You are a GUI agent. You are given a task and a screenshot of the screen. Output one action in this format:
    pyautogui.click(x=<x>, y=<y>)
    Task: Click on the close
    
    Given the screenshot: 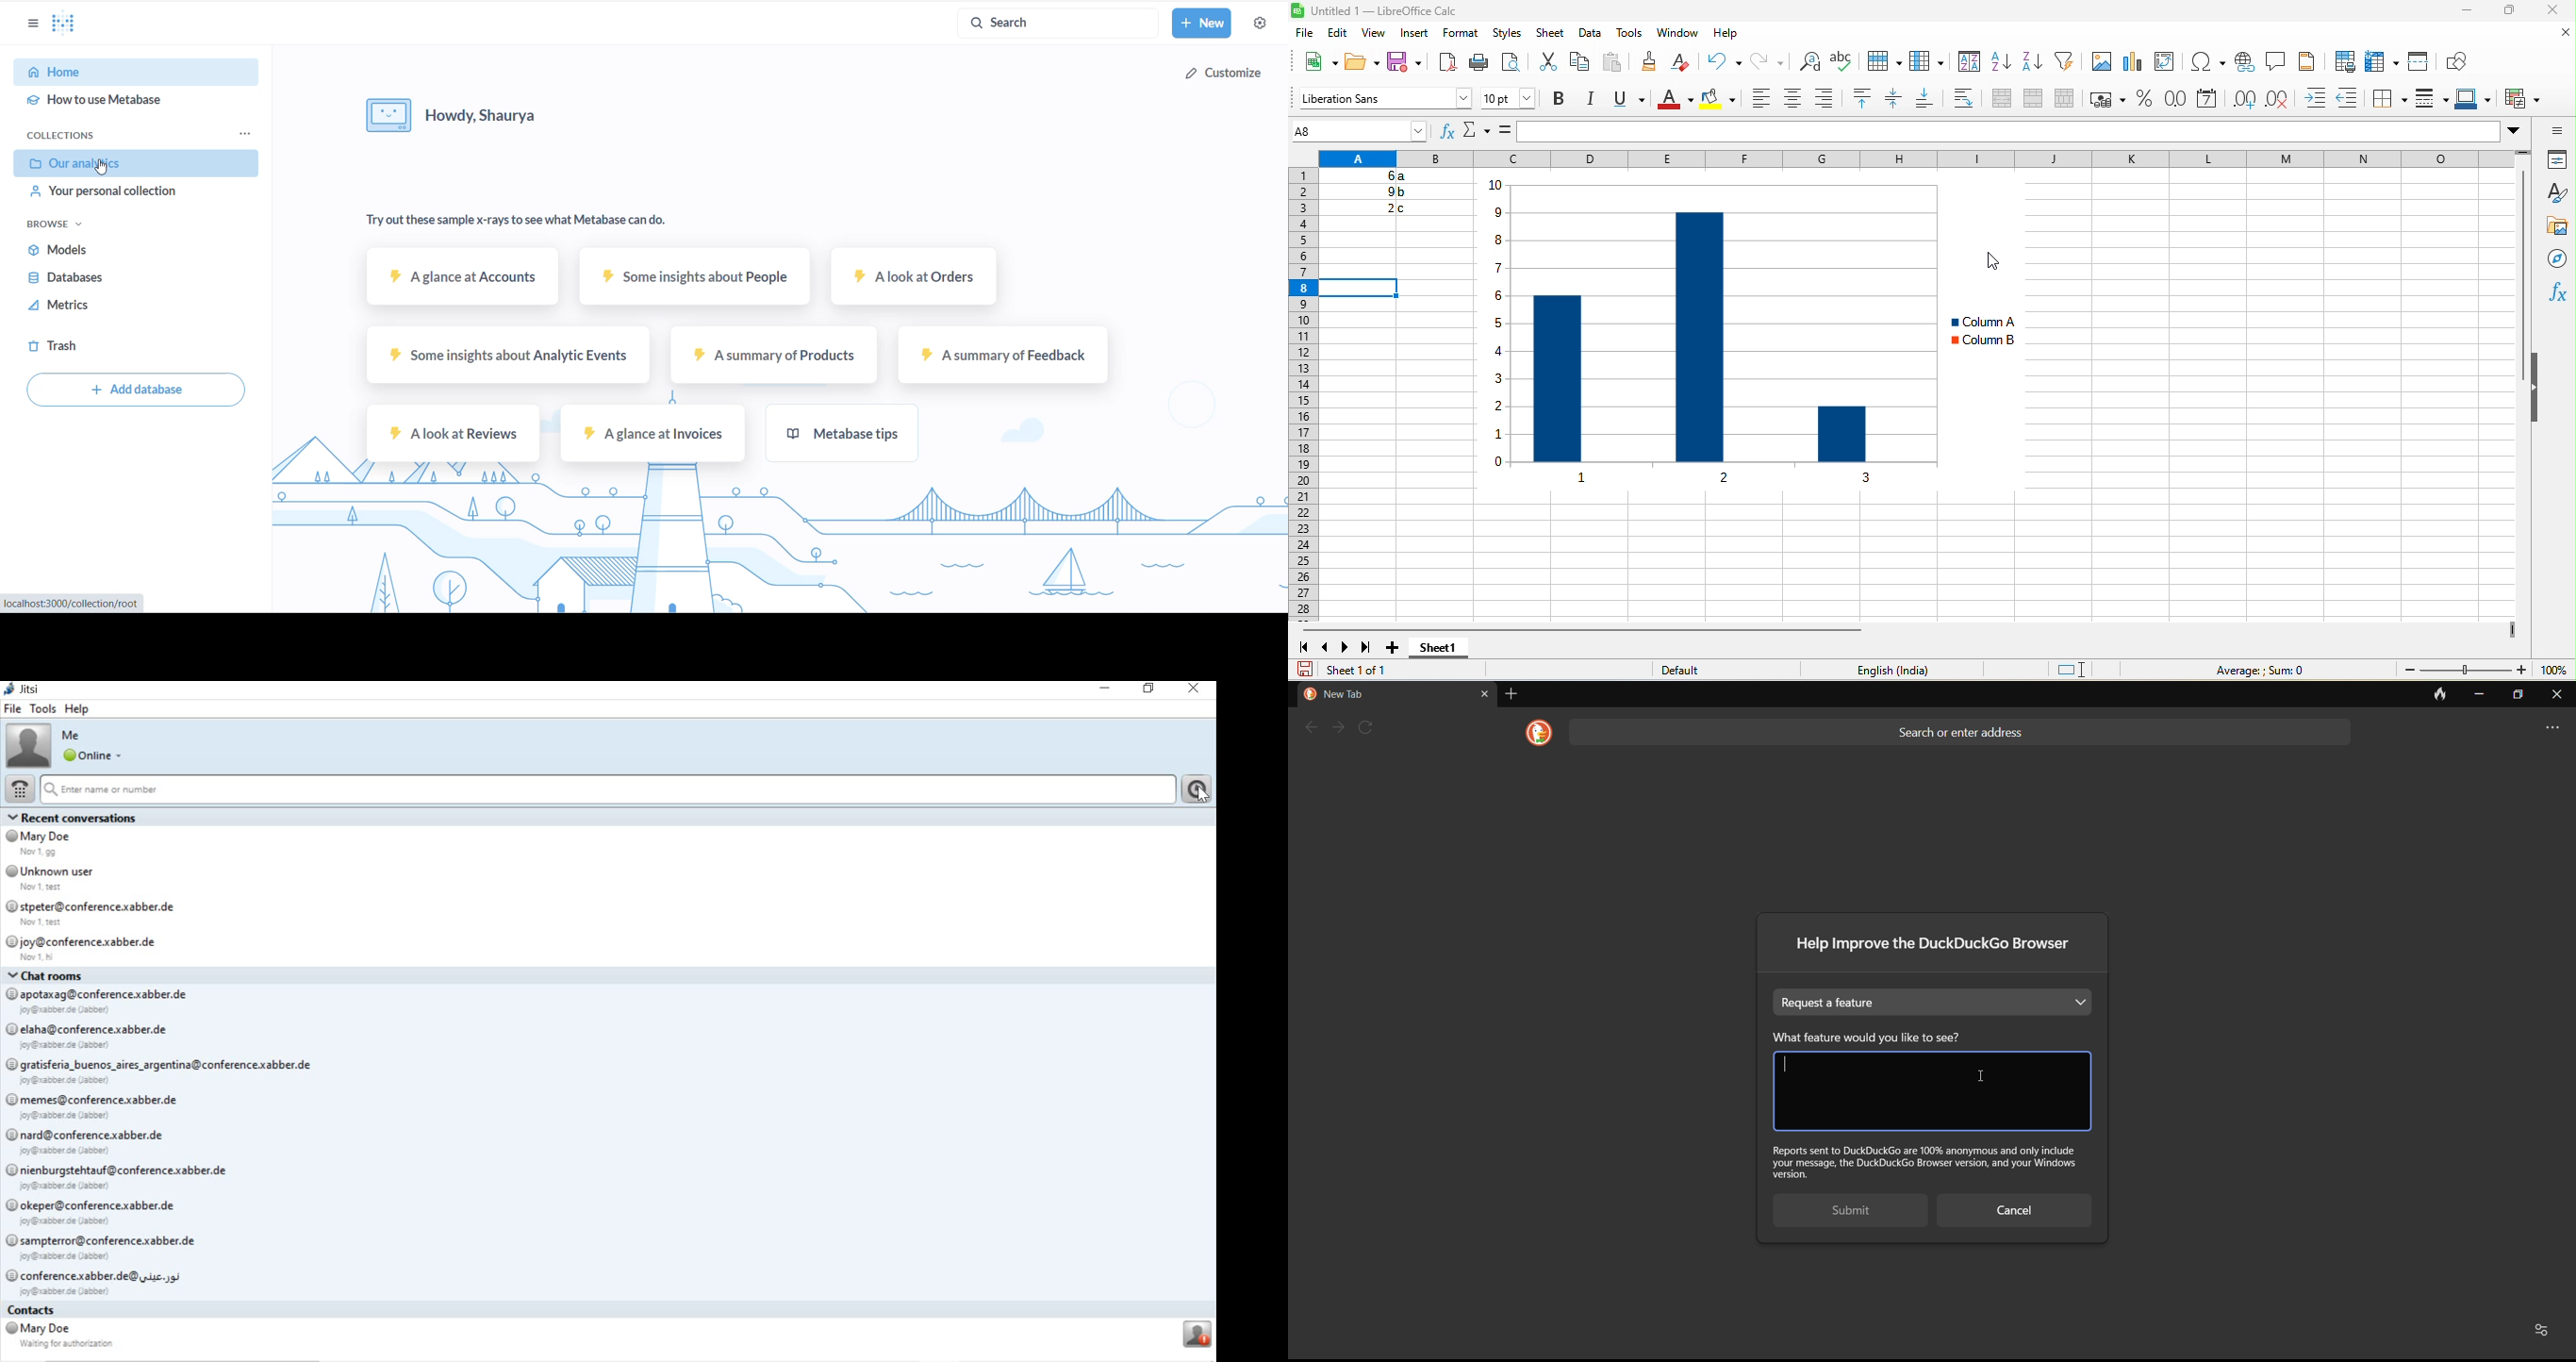 What is the action you would take?
    pyautogui.click(x=2549, y=11)
    